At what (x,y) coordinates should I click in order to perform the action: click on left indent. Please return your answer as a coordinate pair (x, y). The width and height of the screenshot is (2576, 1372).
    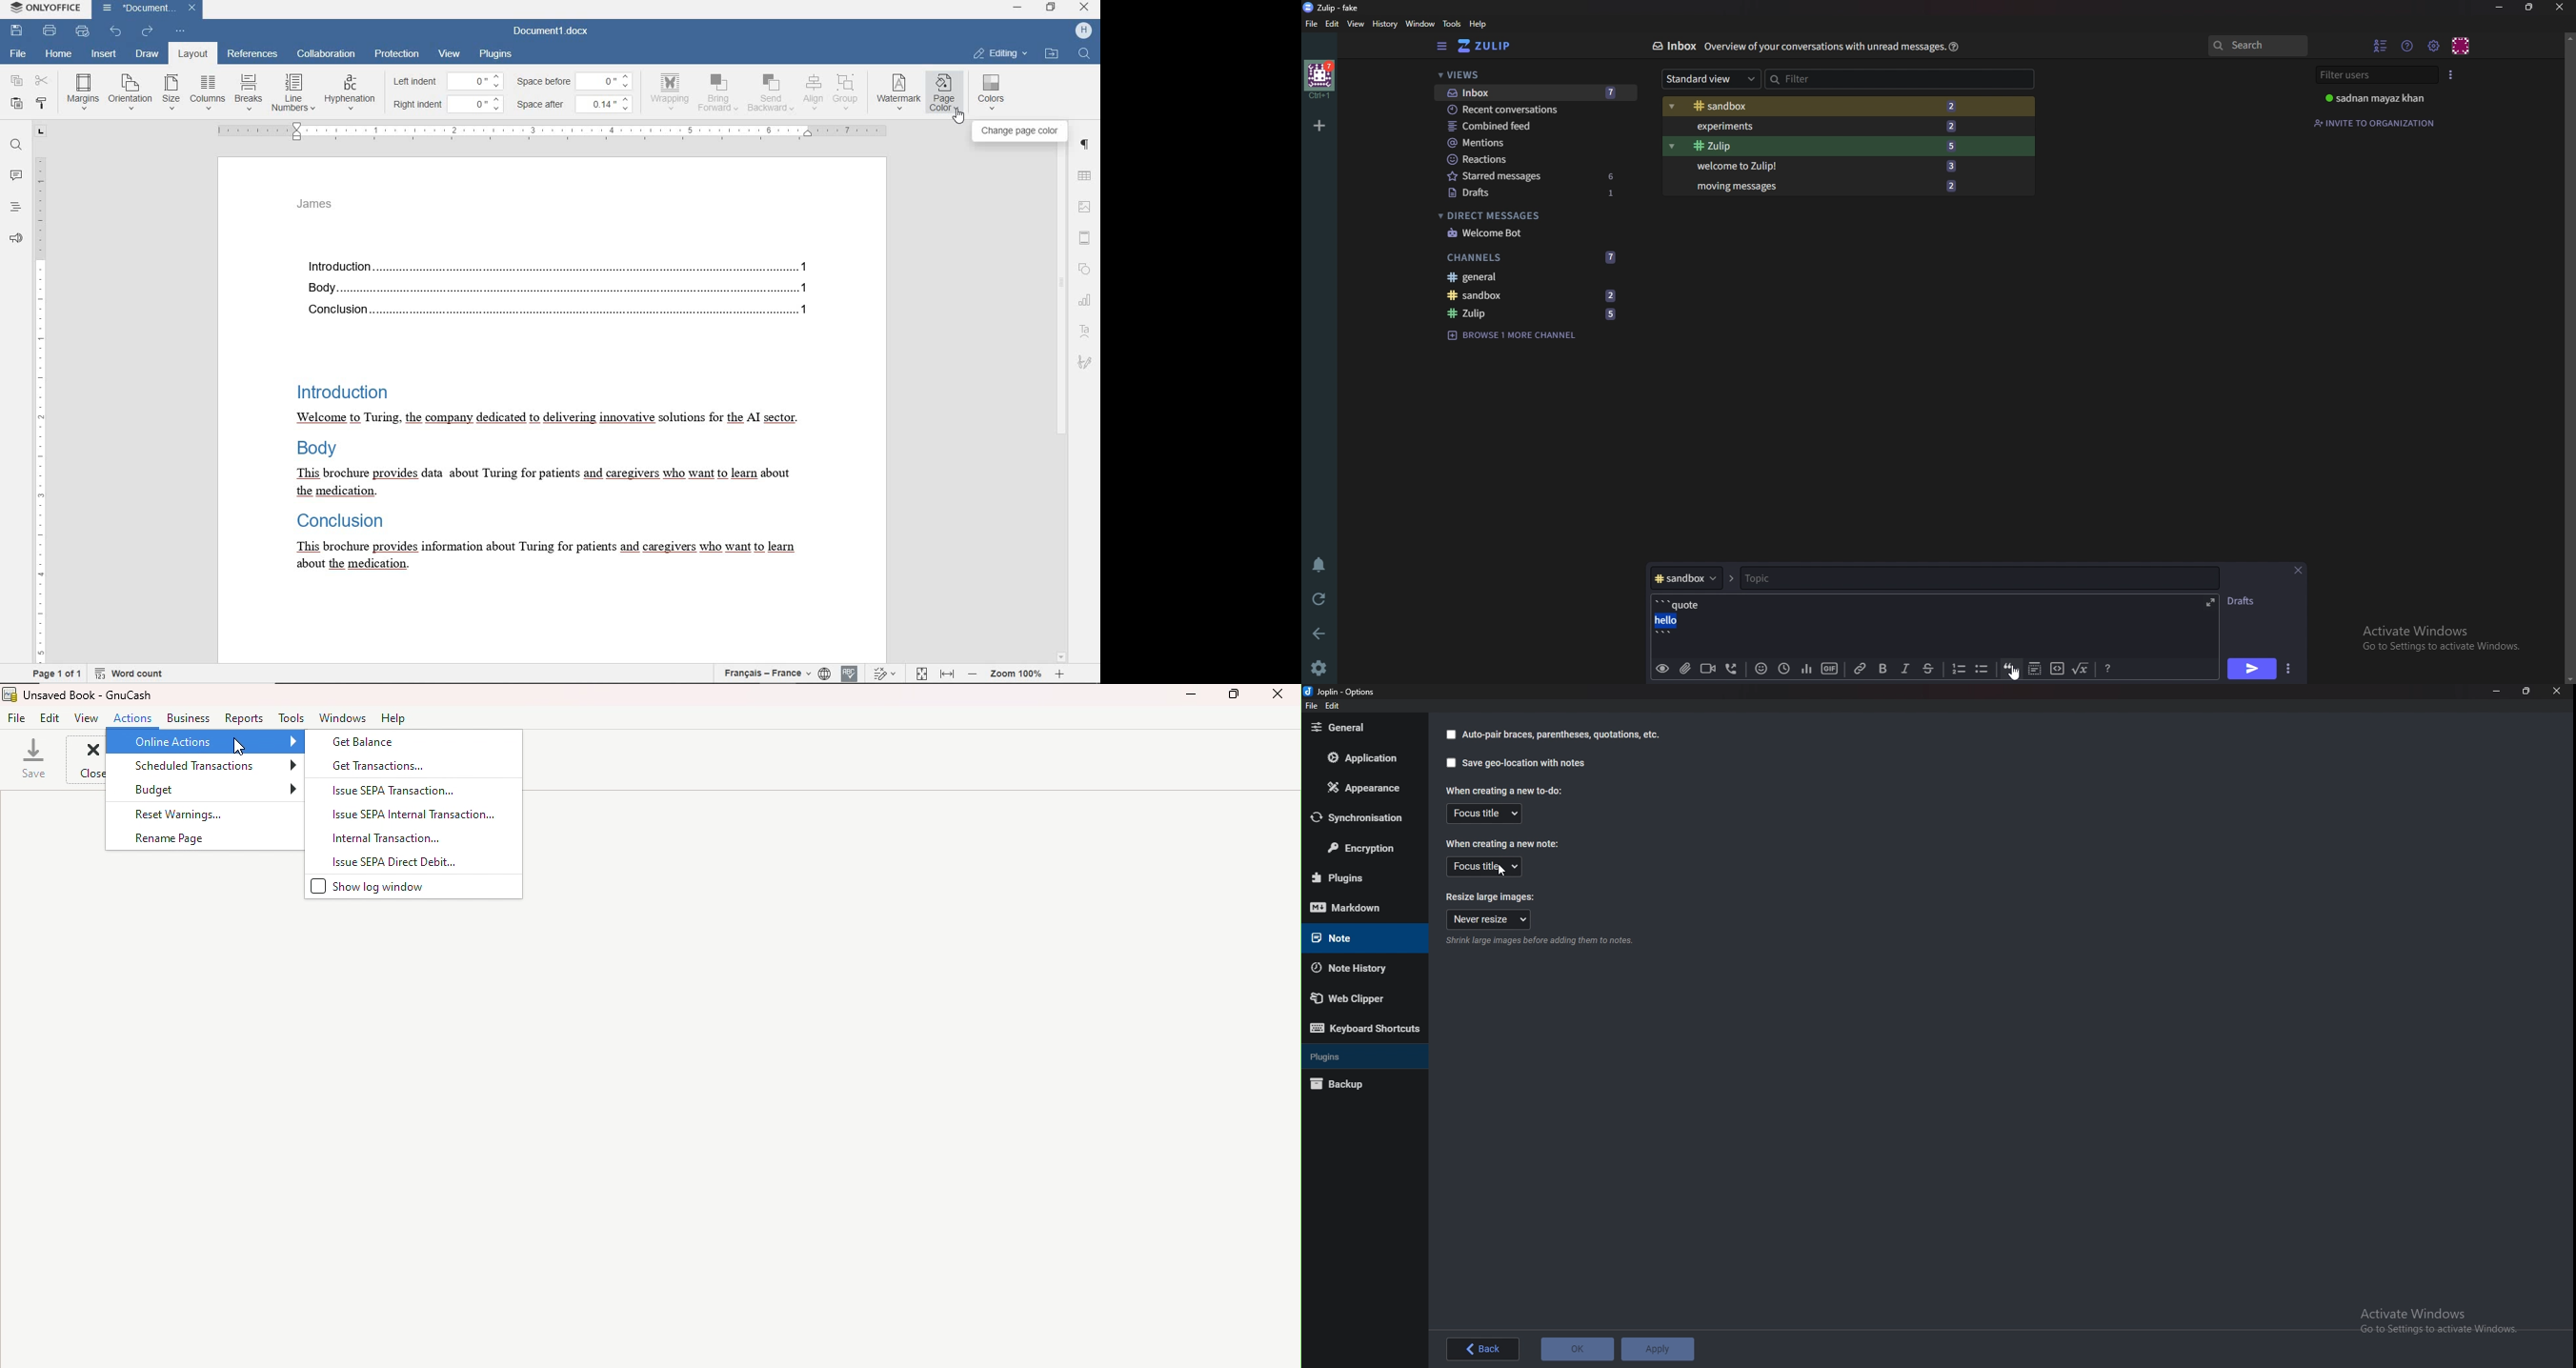
    Looking at the image, I should click on (415, 82).